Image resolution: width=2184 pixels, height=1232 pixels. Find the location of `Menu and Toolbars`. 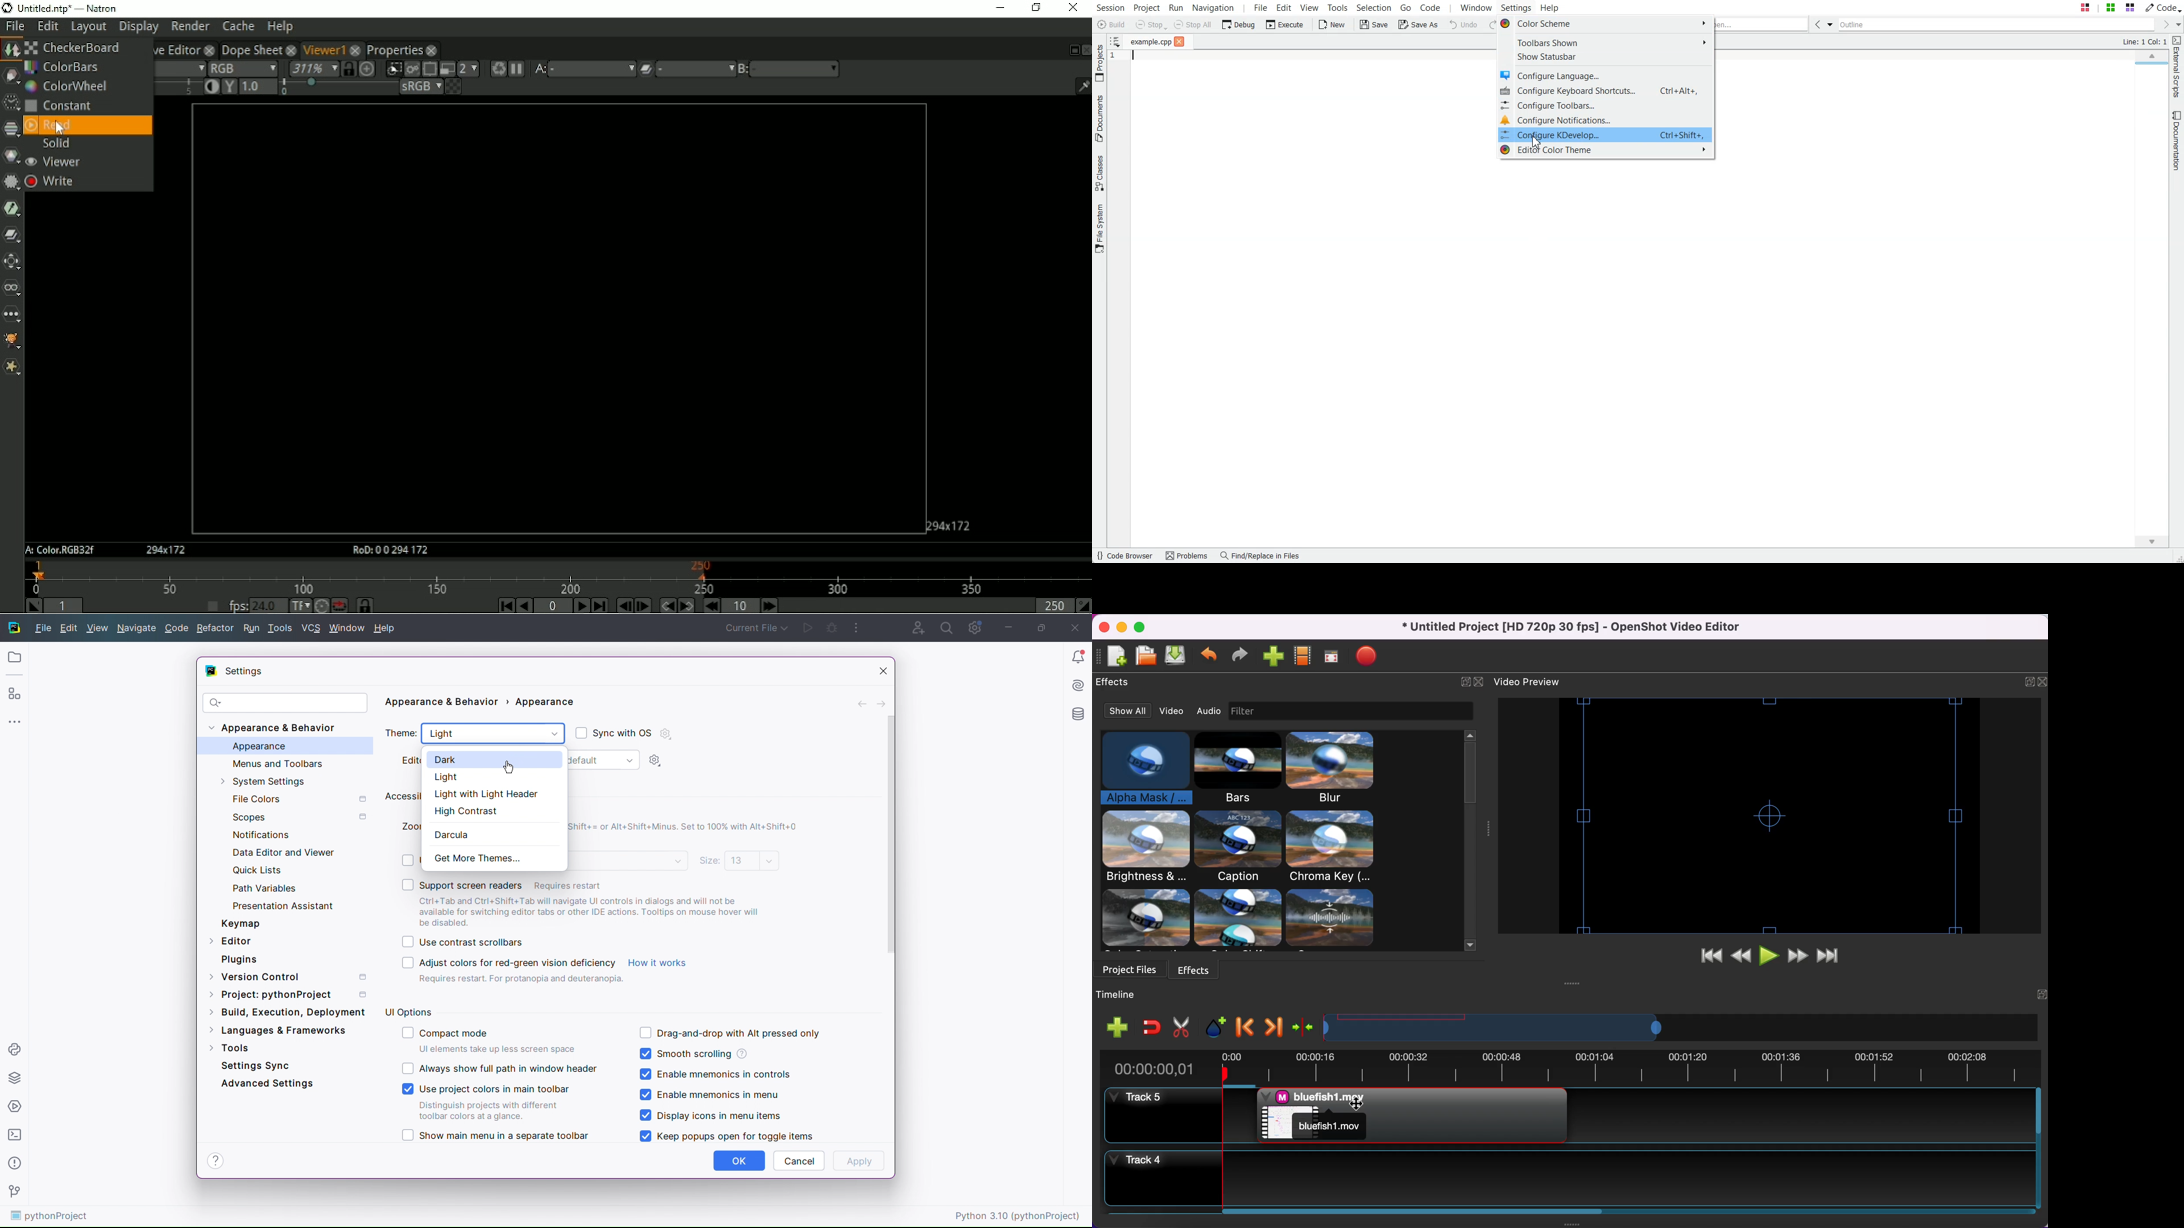

Menu and Toolbars is located at coordinates (276, 763).